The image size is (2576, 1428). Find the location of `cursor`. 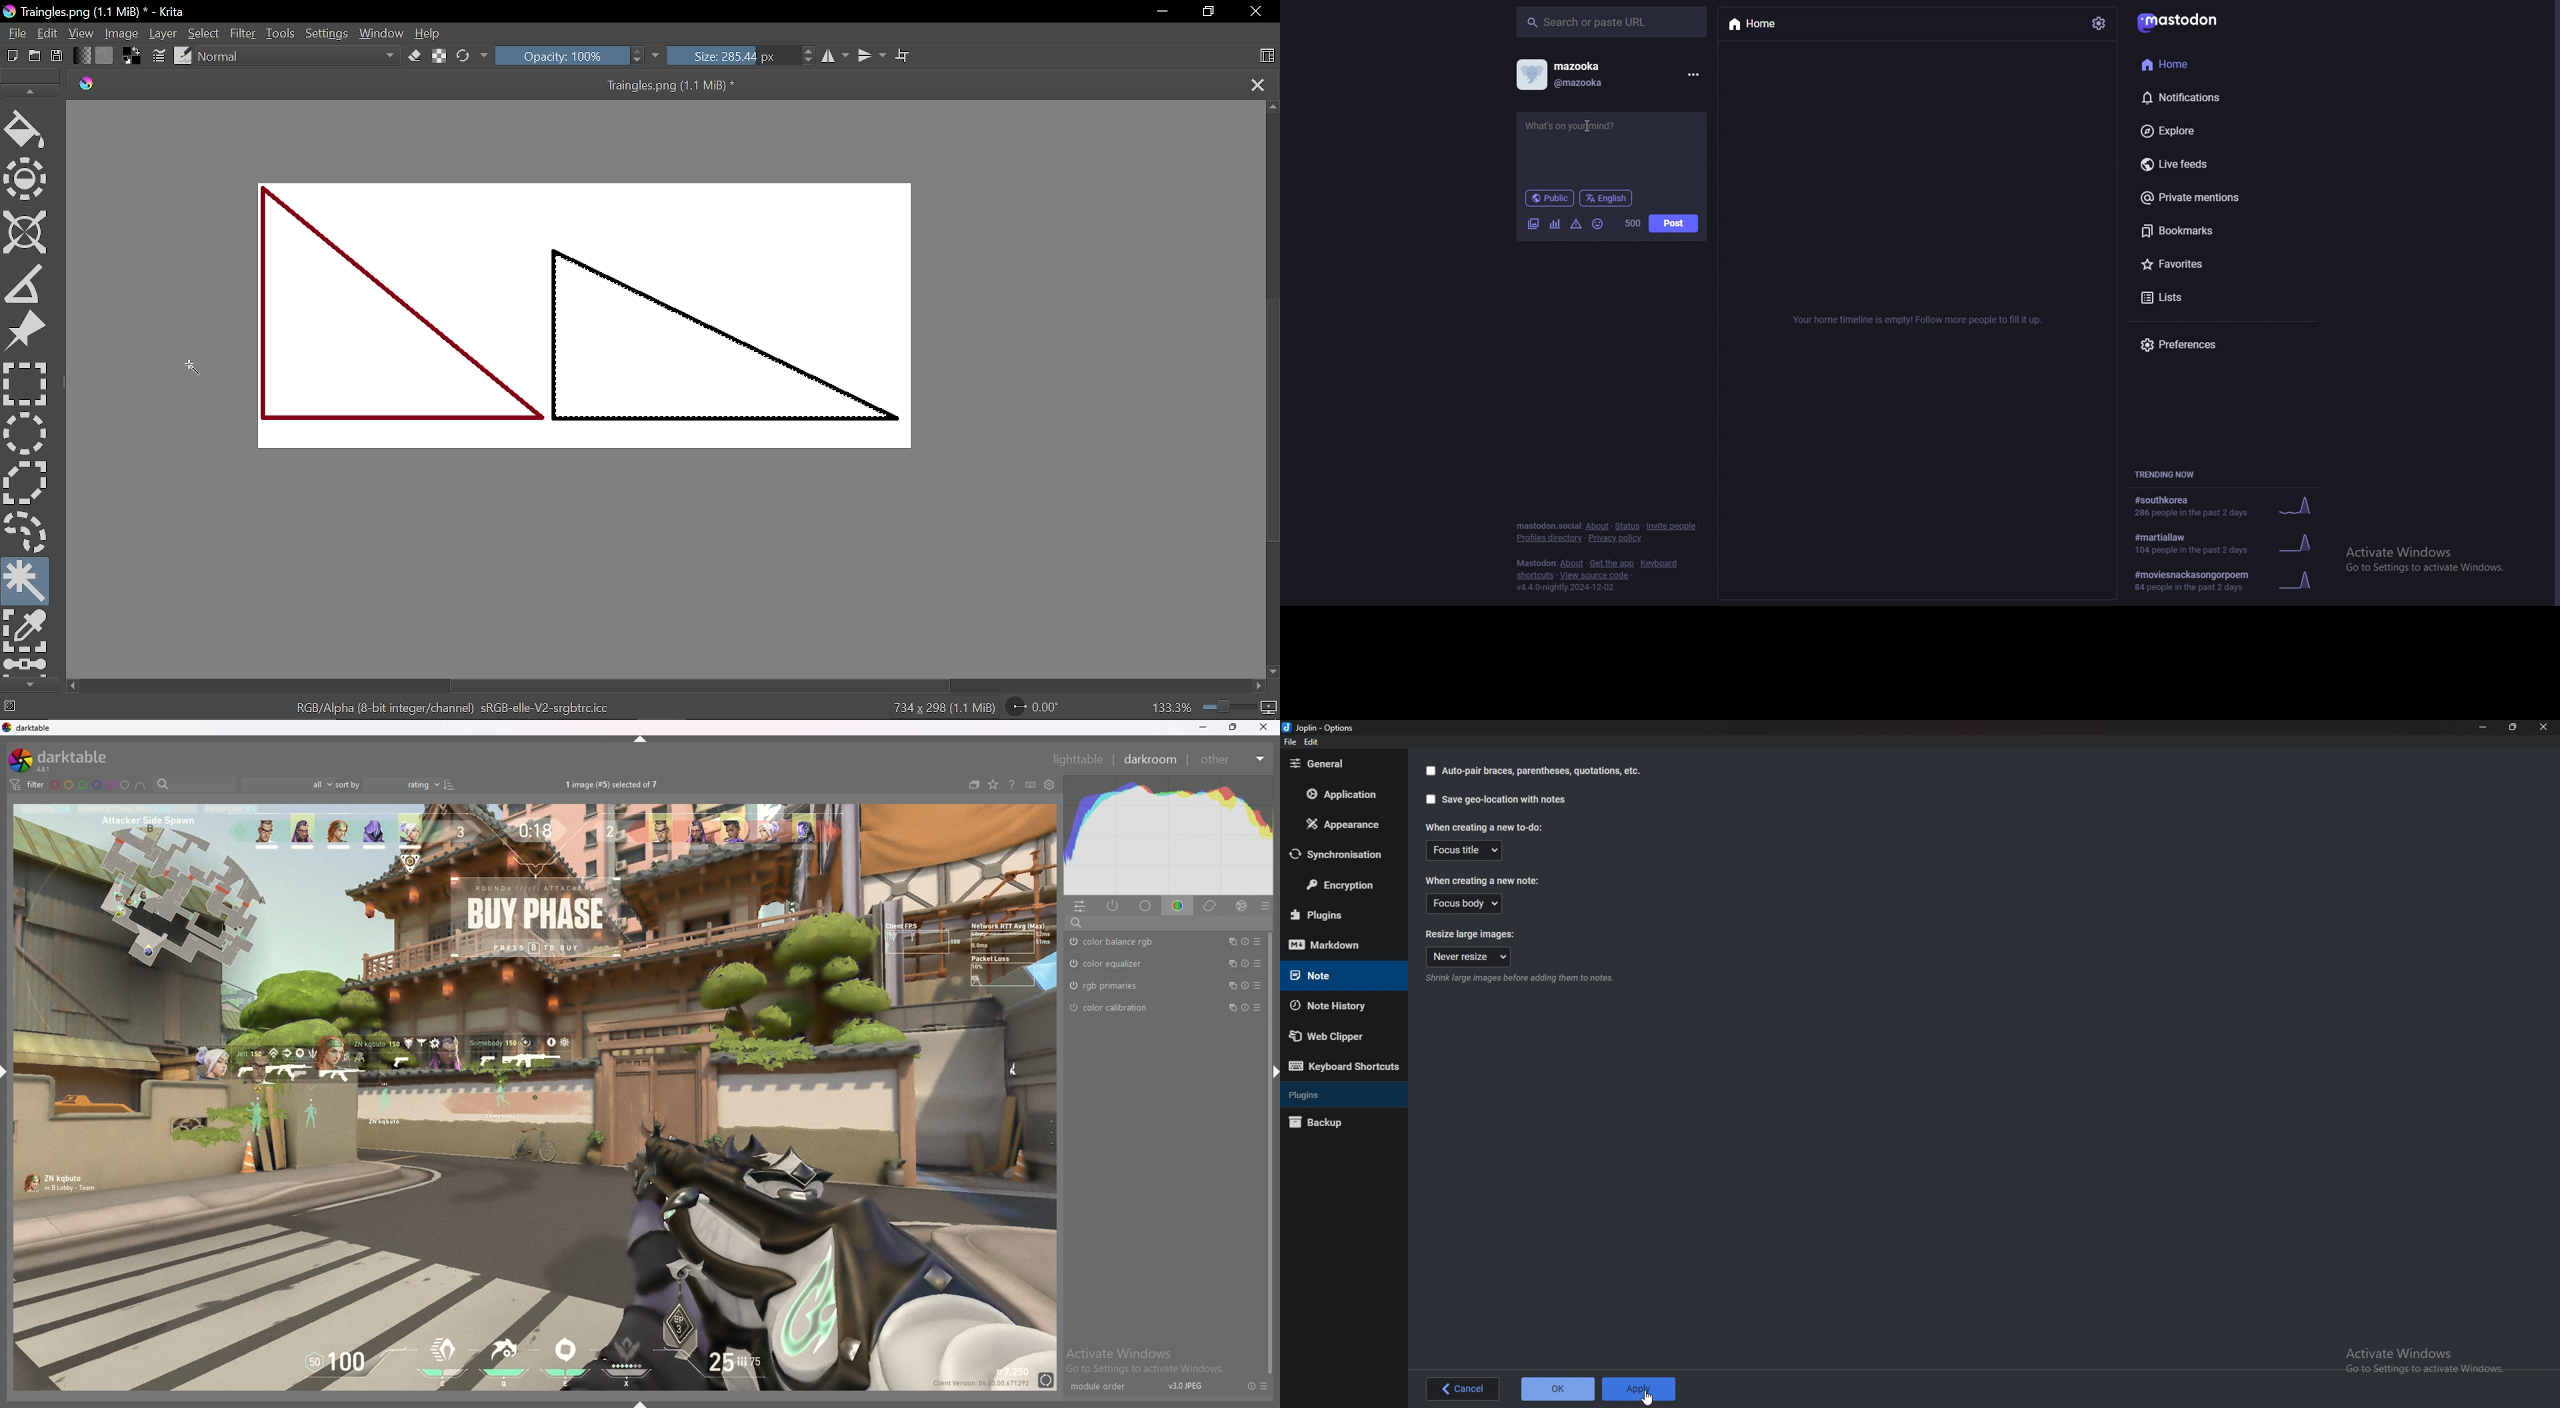

cursor is located at coordinates (1648, 1397).